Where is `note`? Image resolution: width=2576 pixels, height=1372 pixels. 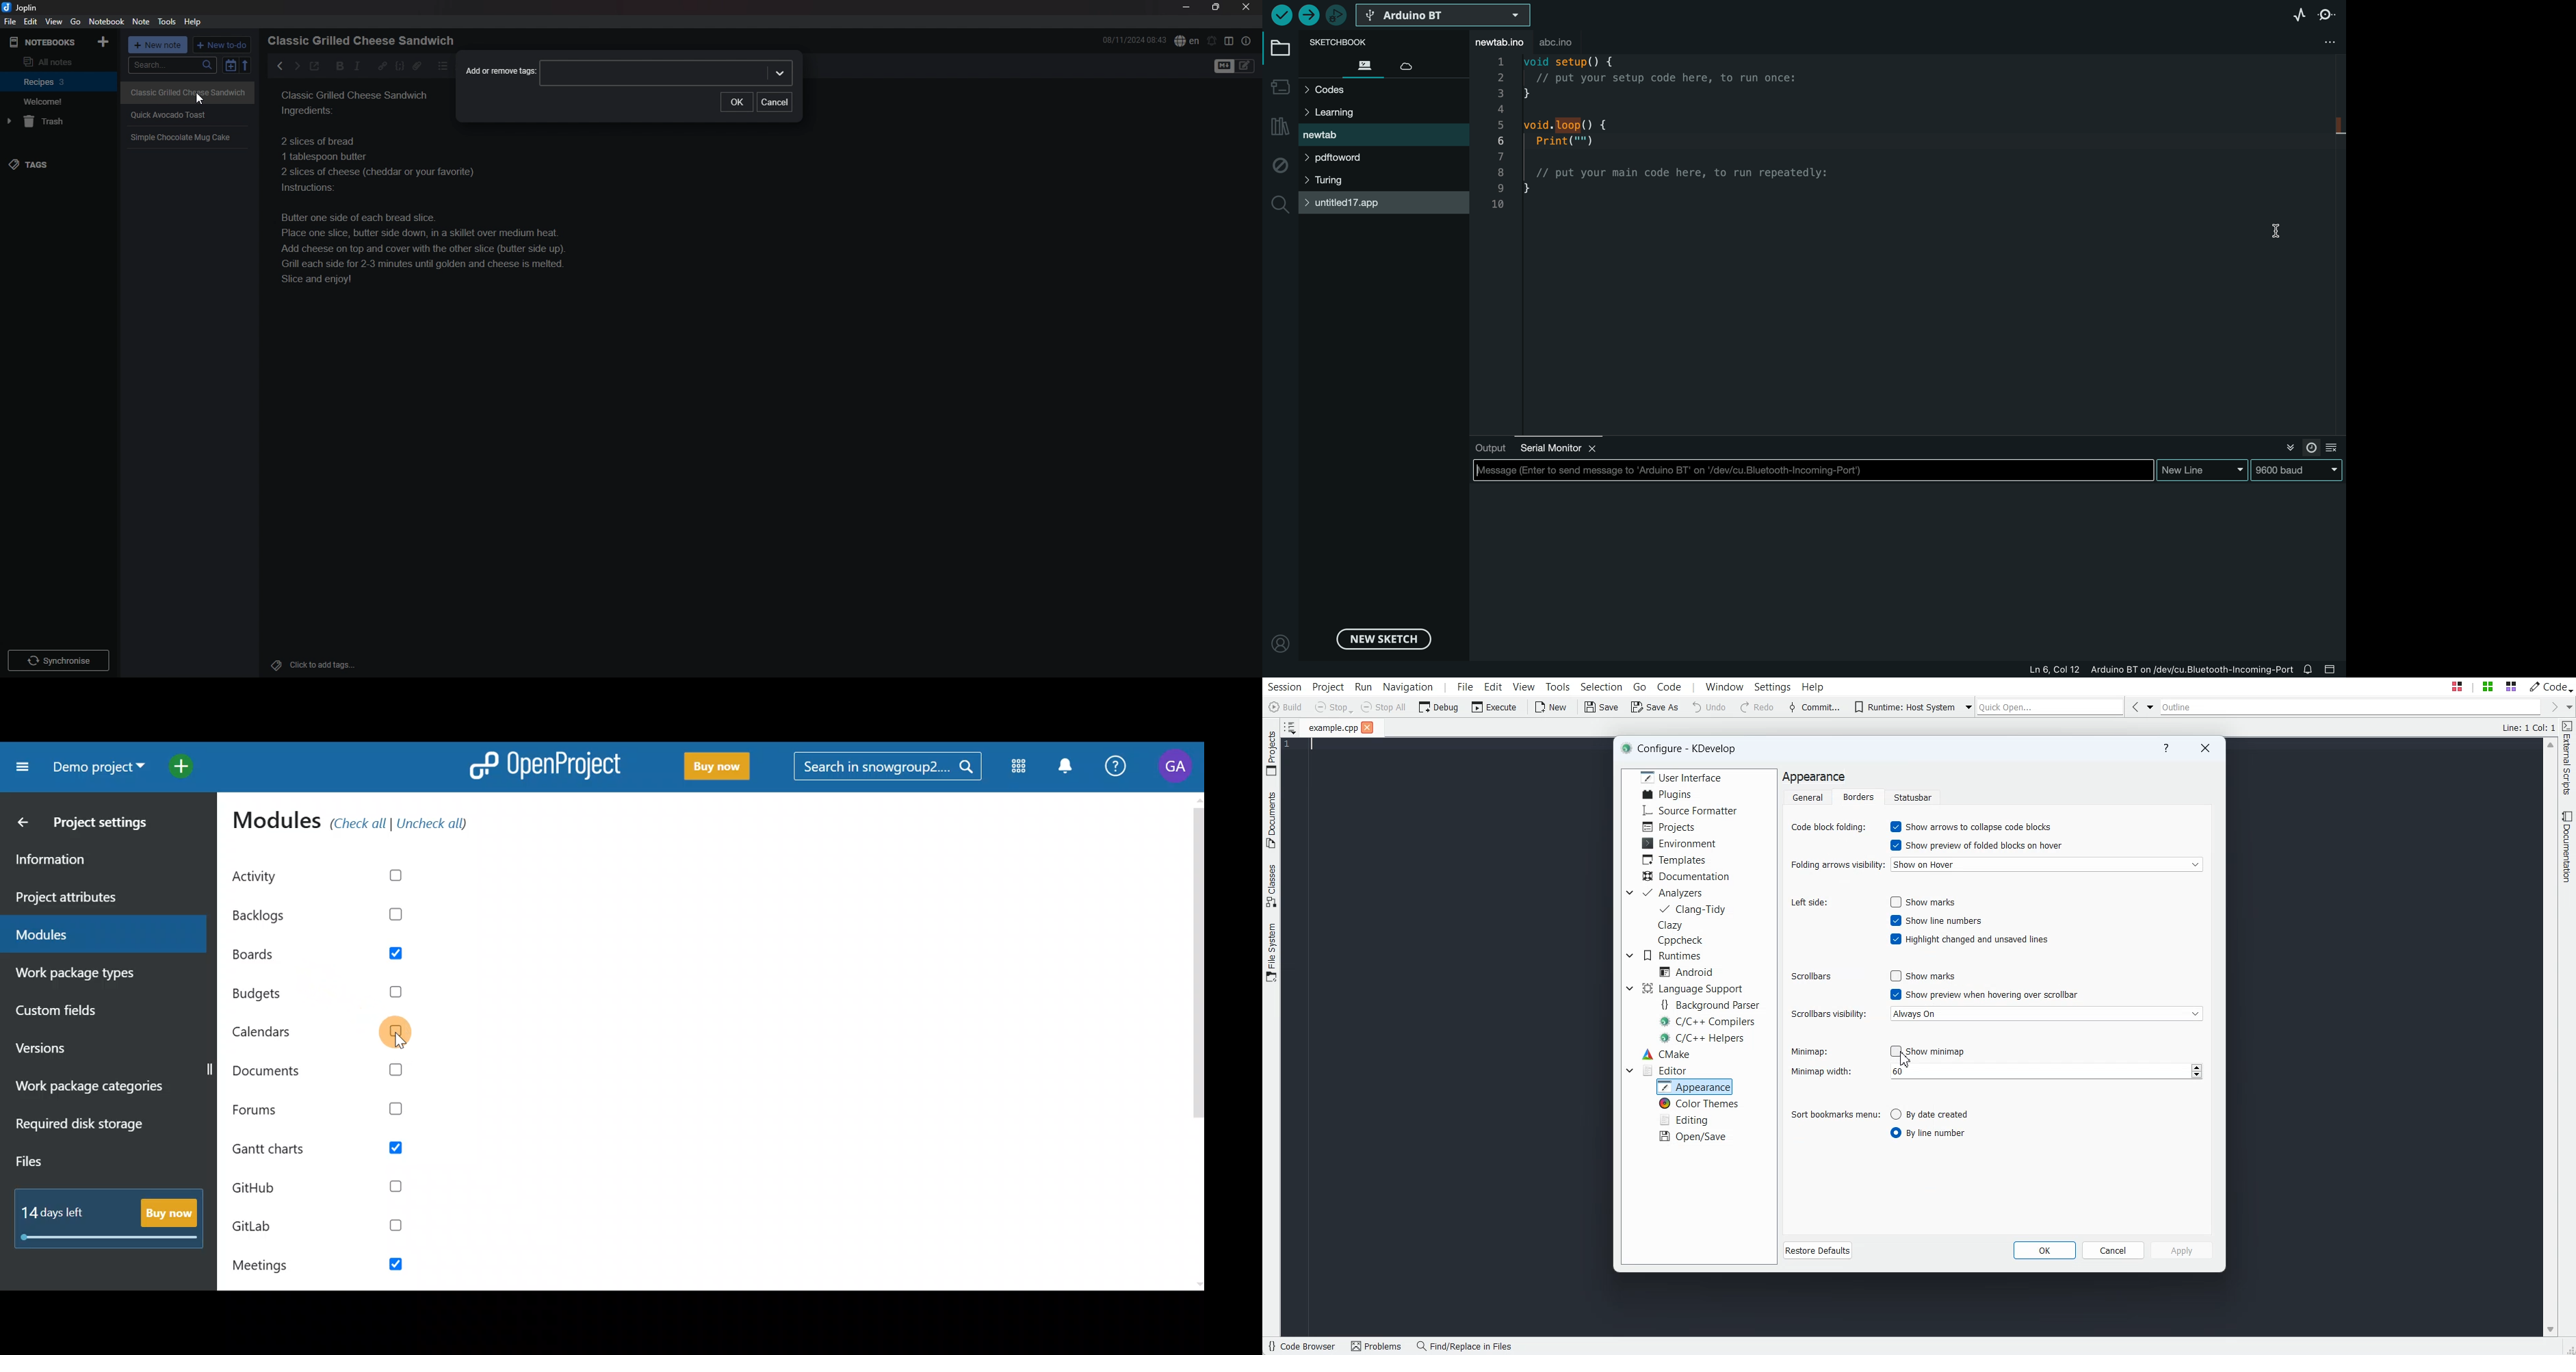
note is located at coordinates (140, 22).